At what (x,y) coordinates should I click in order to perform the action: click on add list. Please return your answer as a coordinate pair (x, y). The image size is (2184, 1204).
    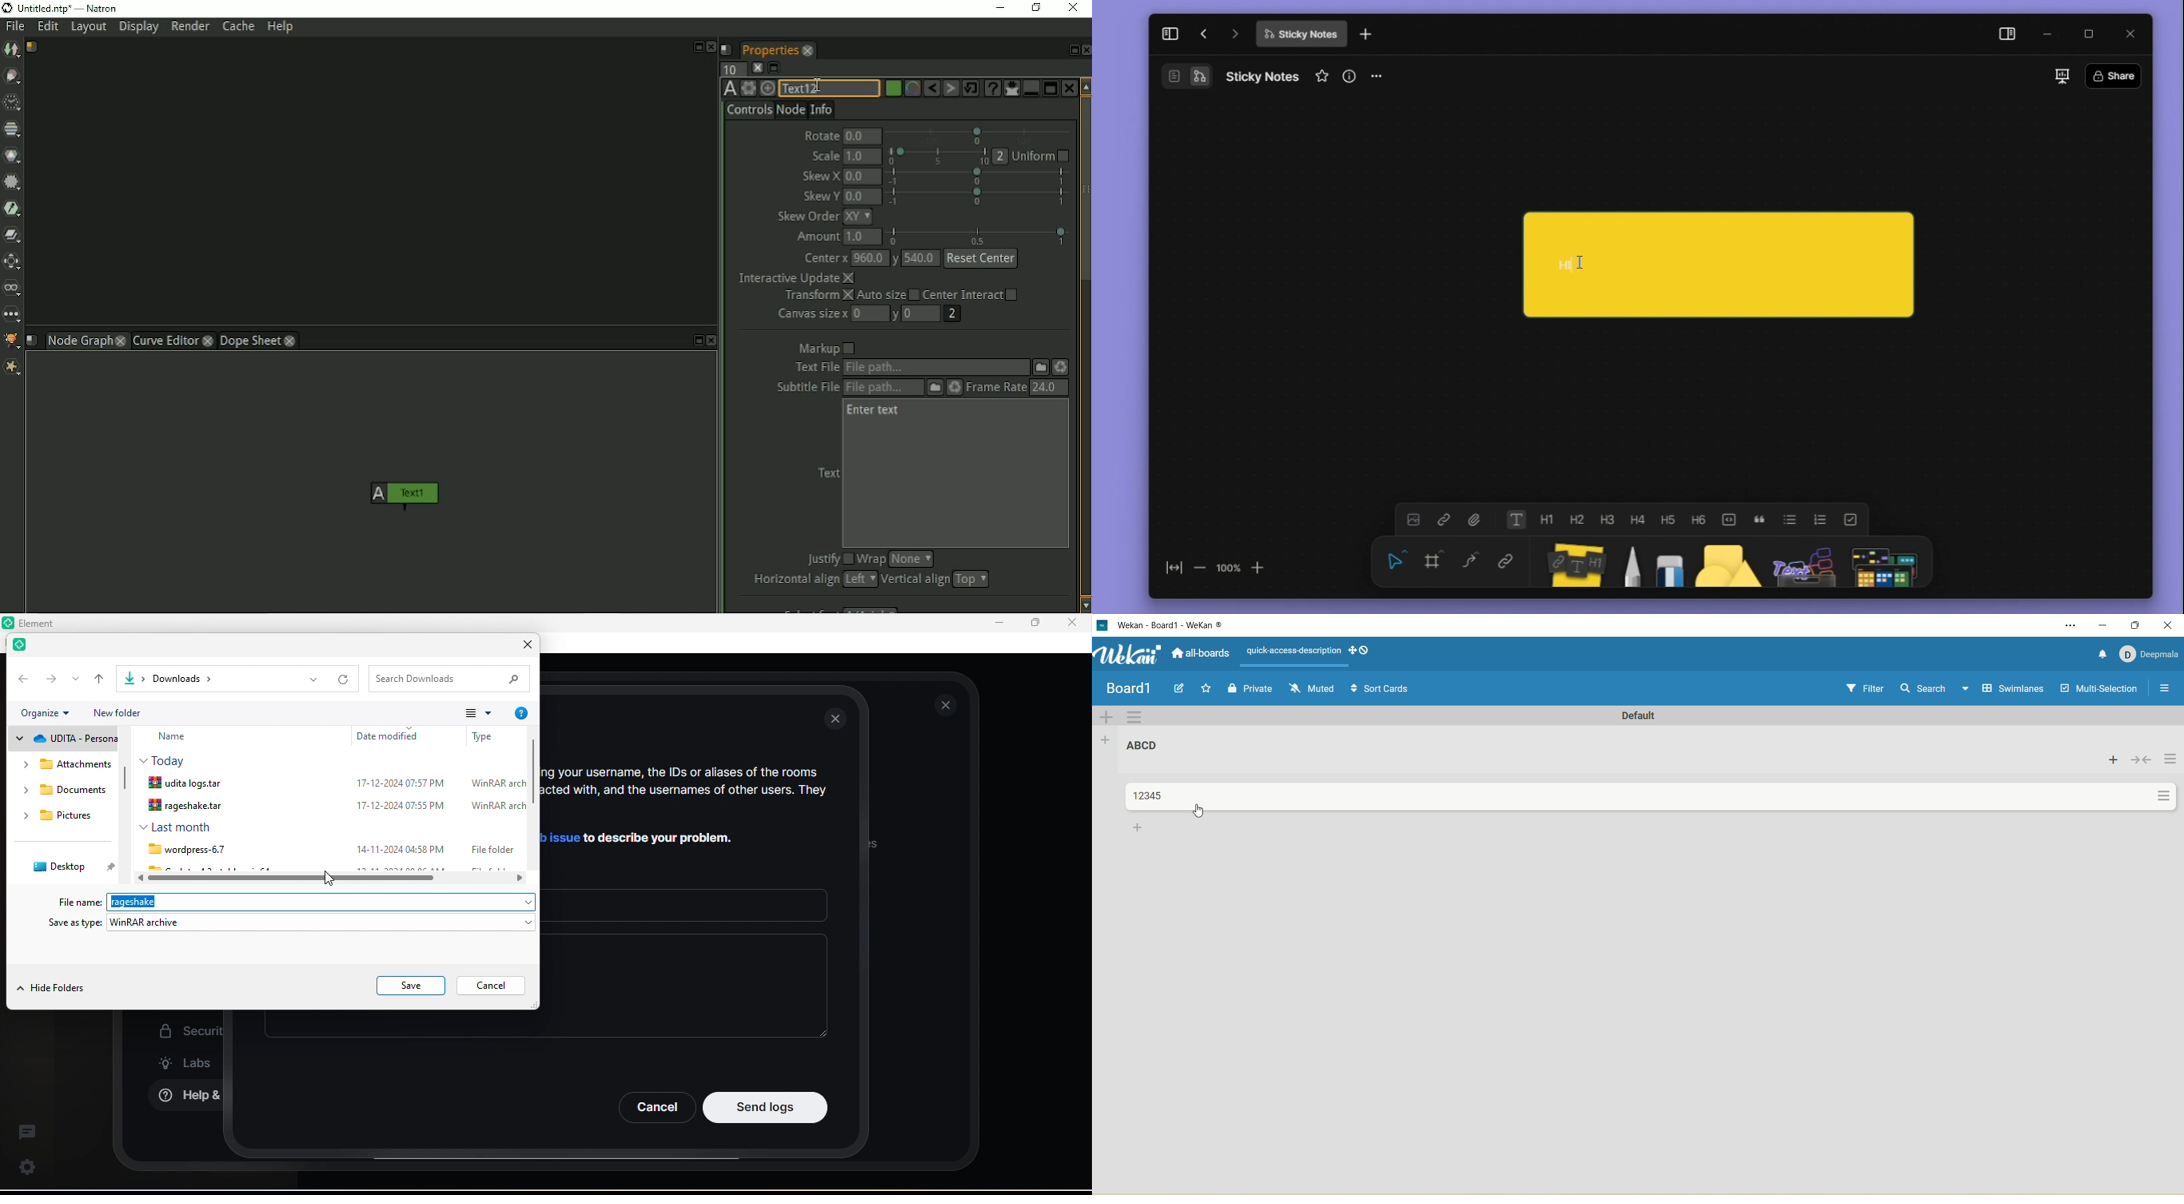
    Looking at the image, I should click on (1108, 739).